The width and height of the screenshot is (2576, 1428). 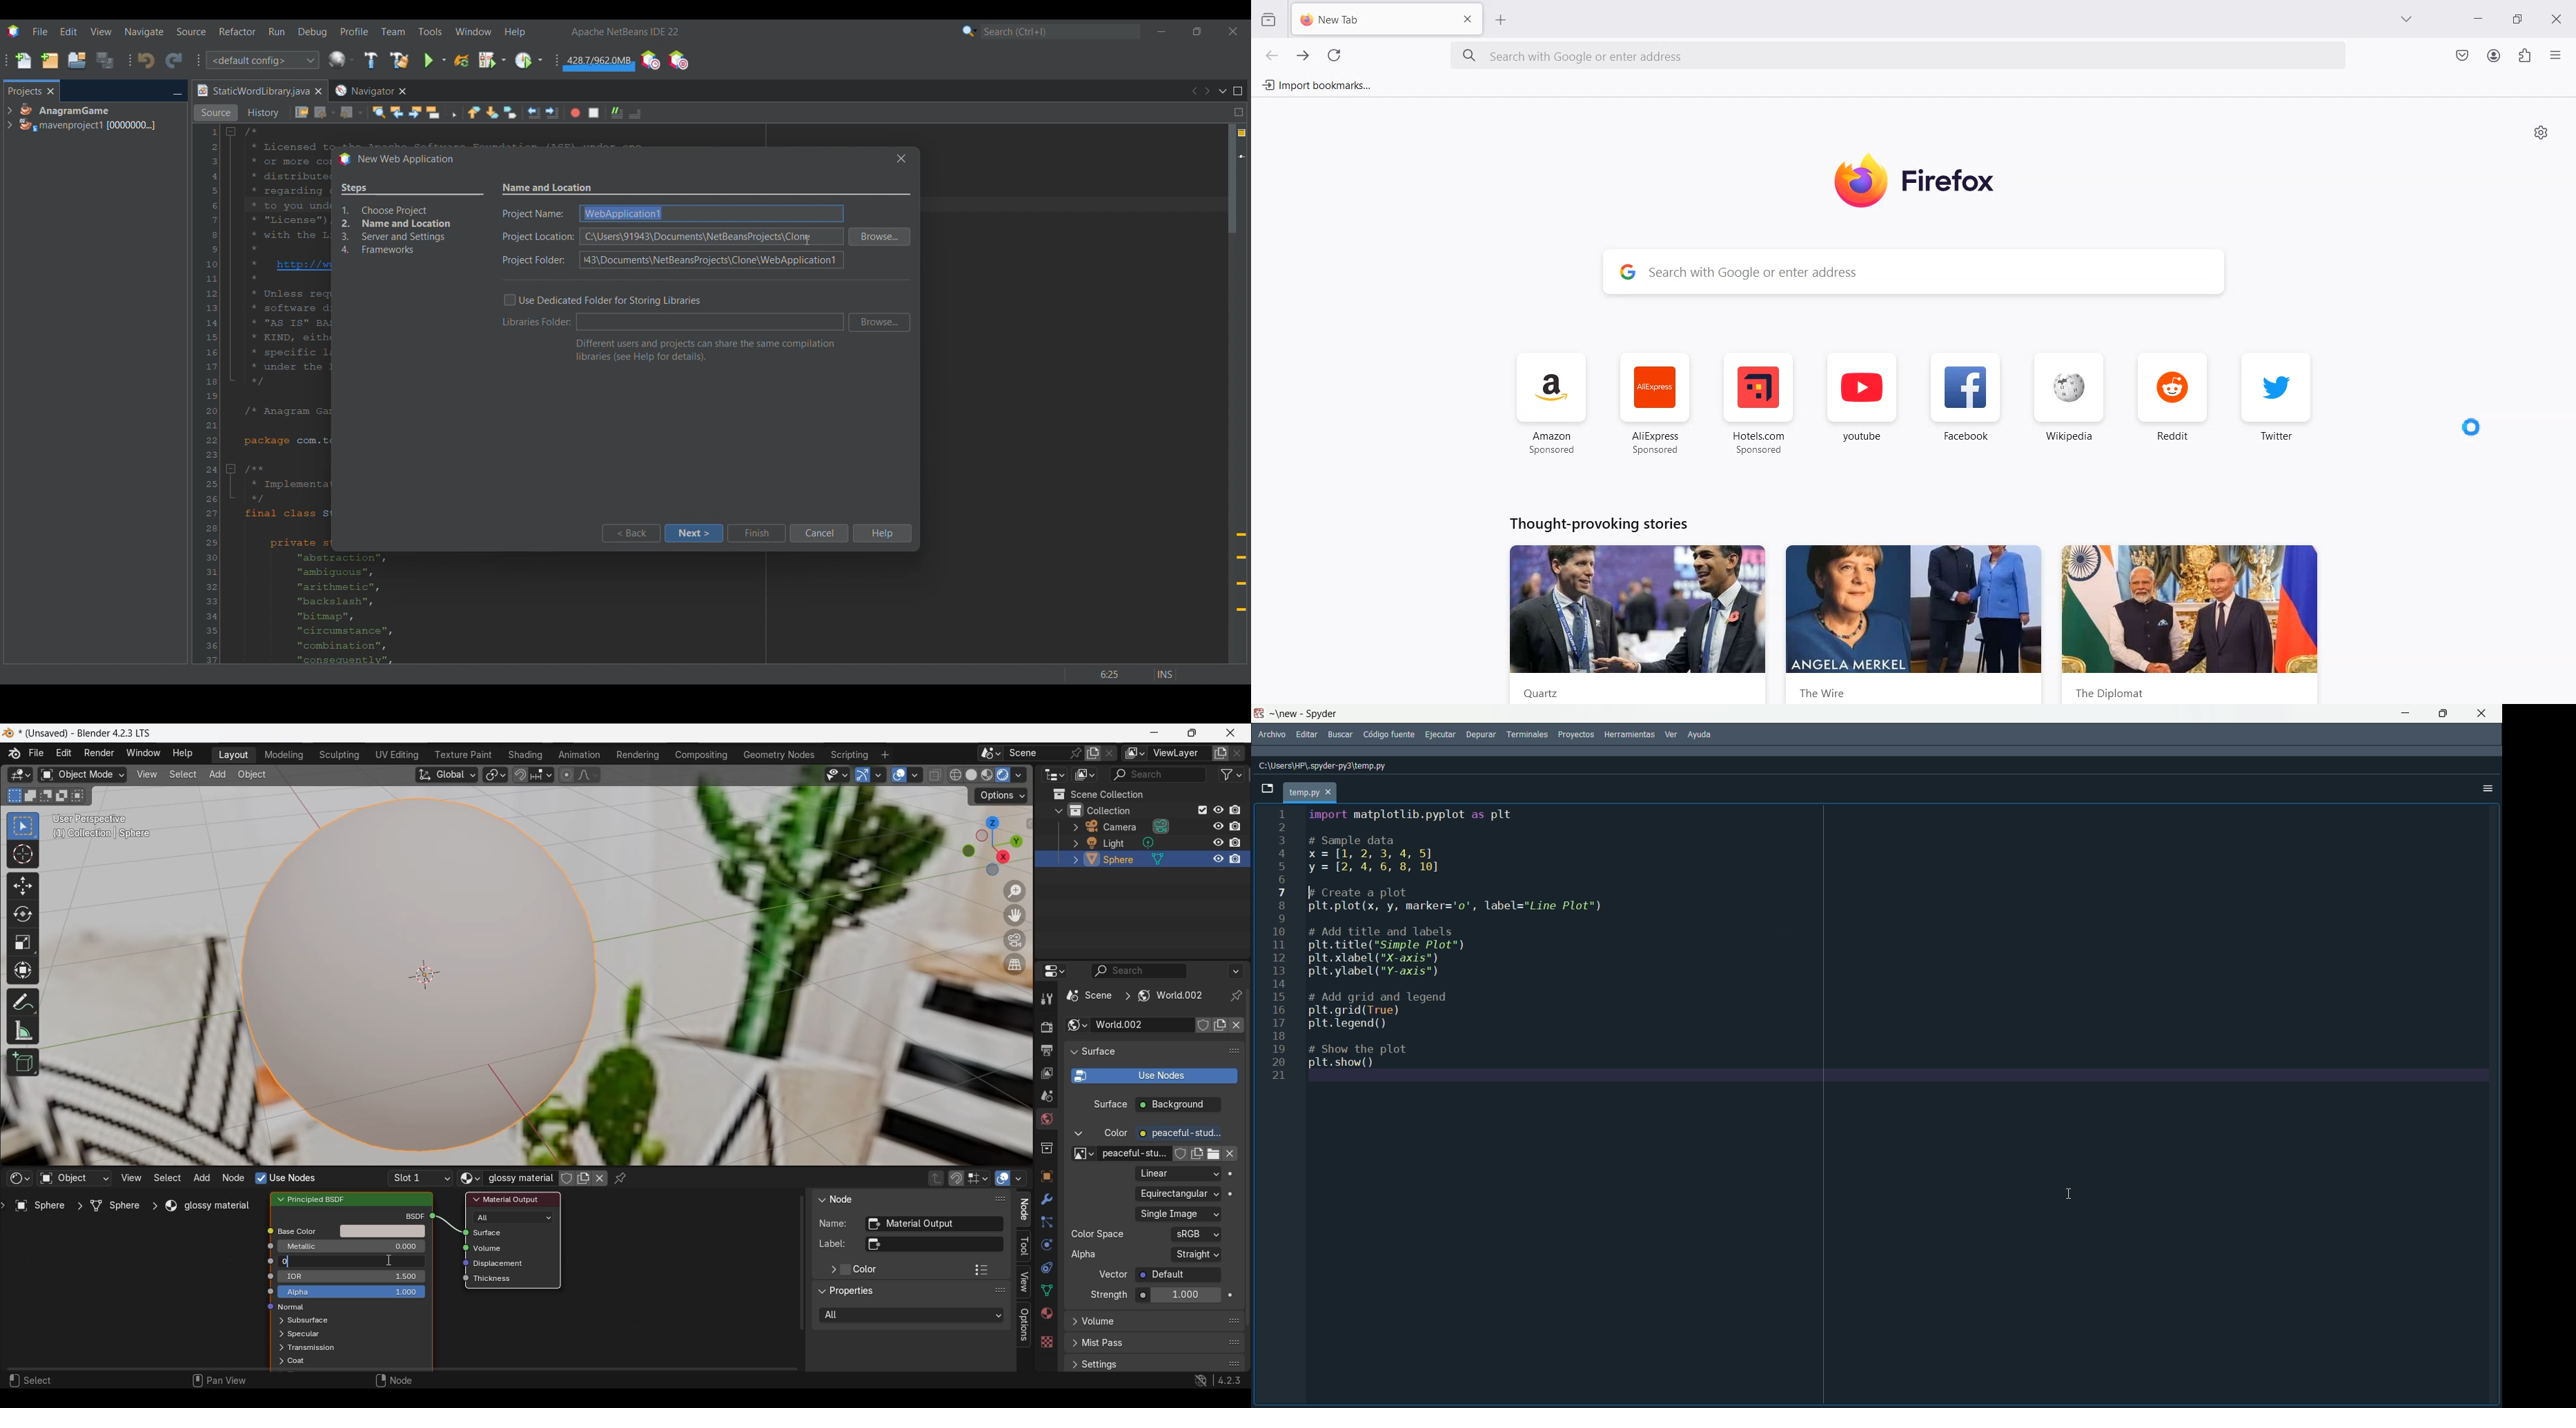 I want to click on terminales, so click(x=1527, y=735).